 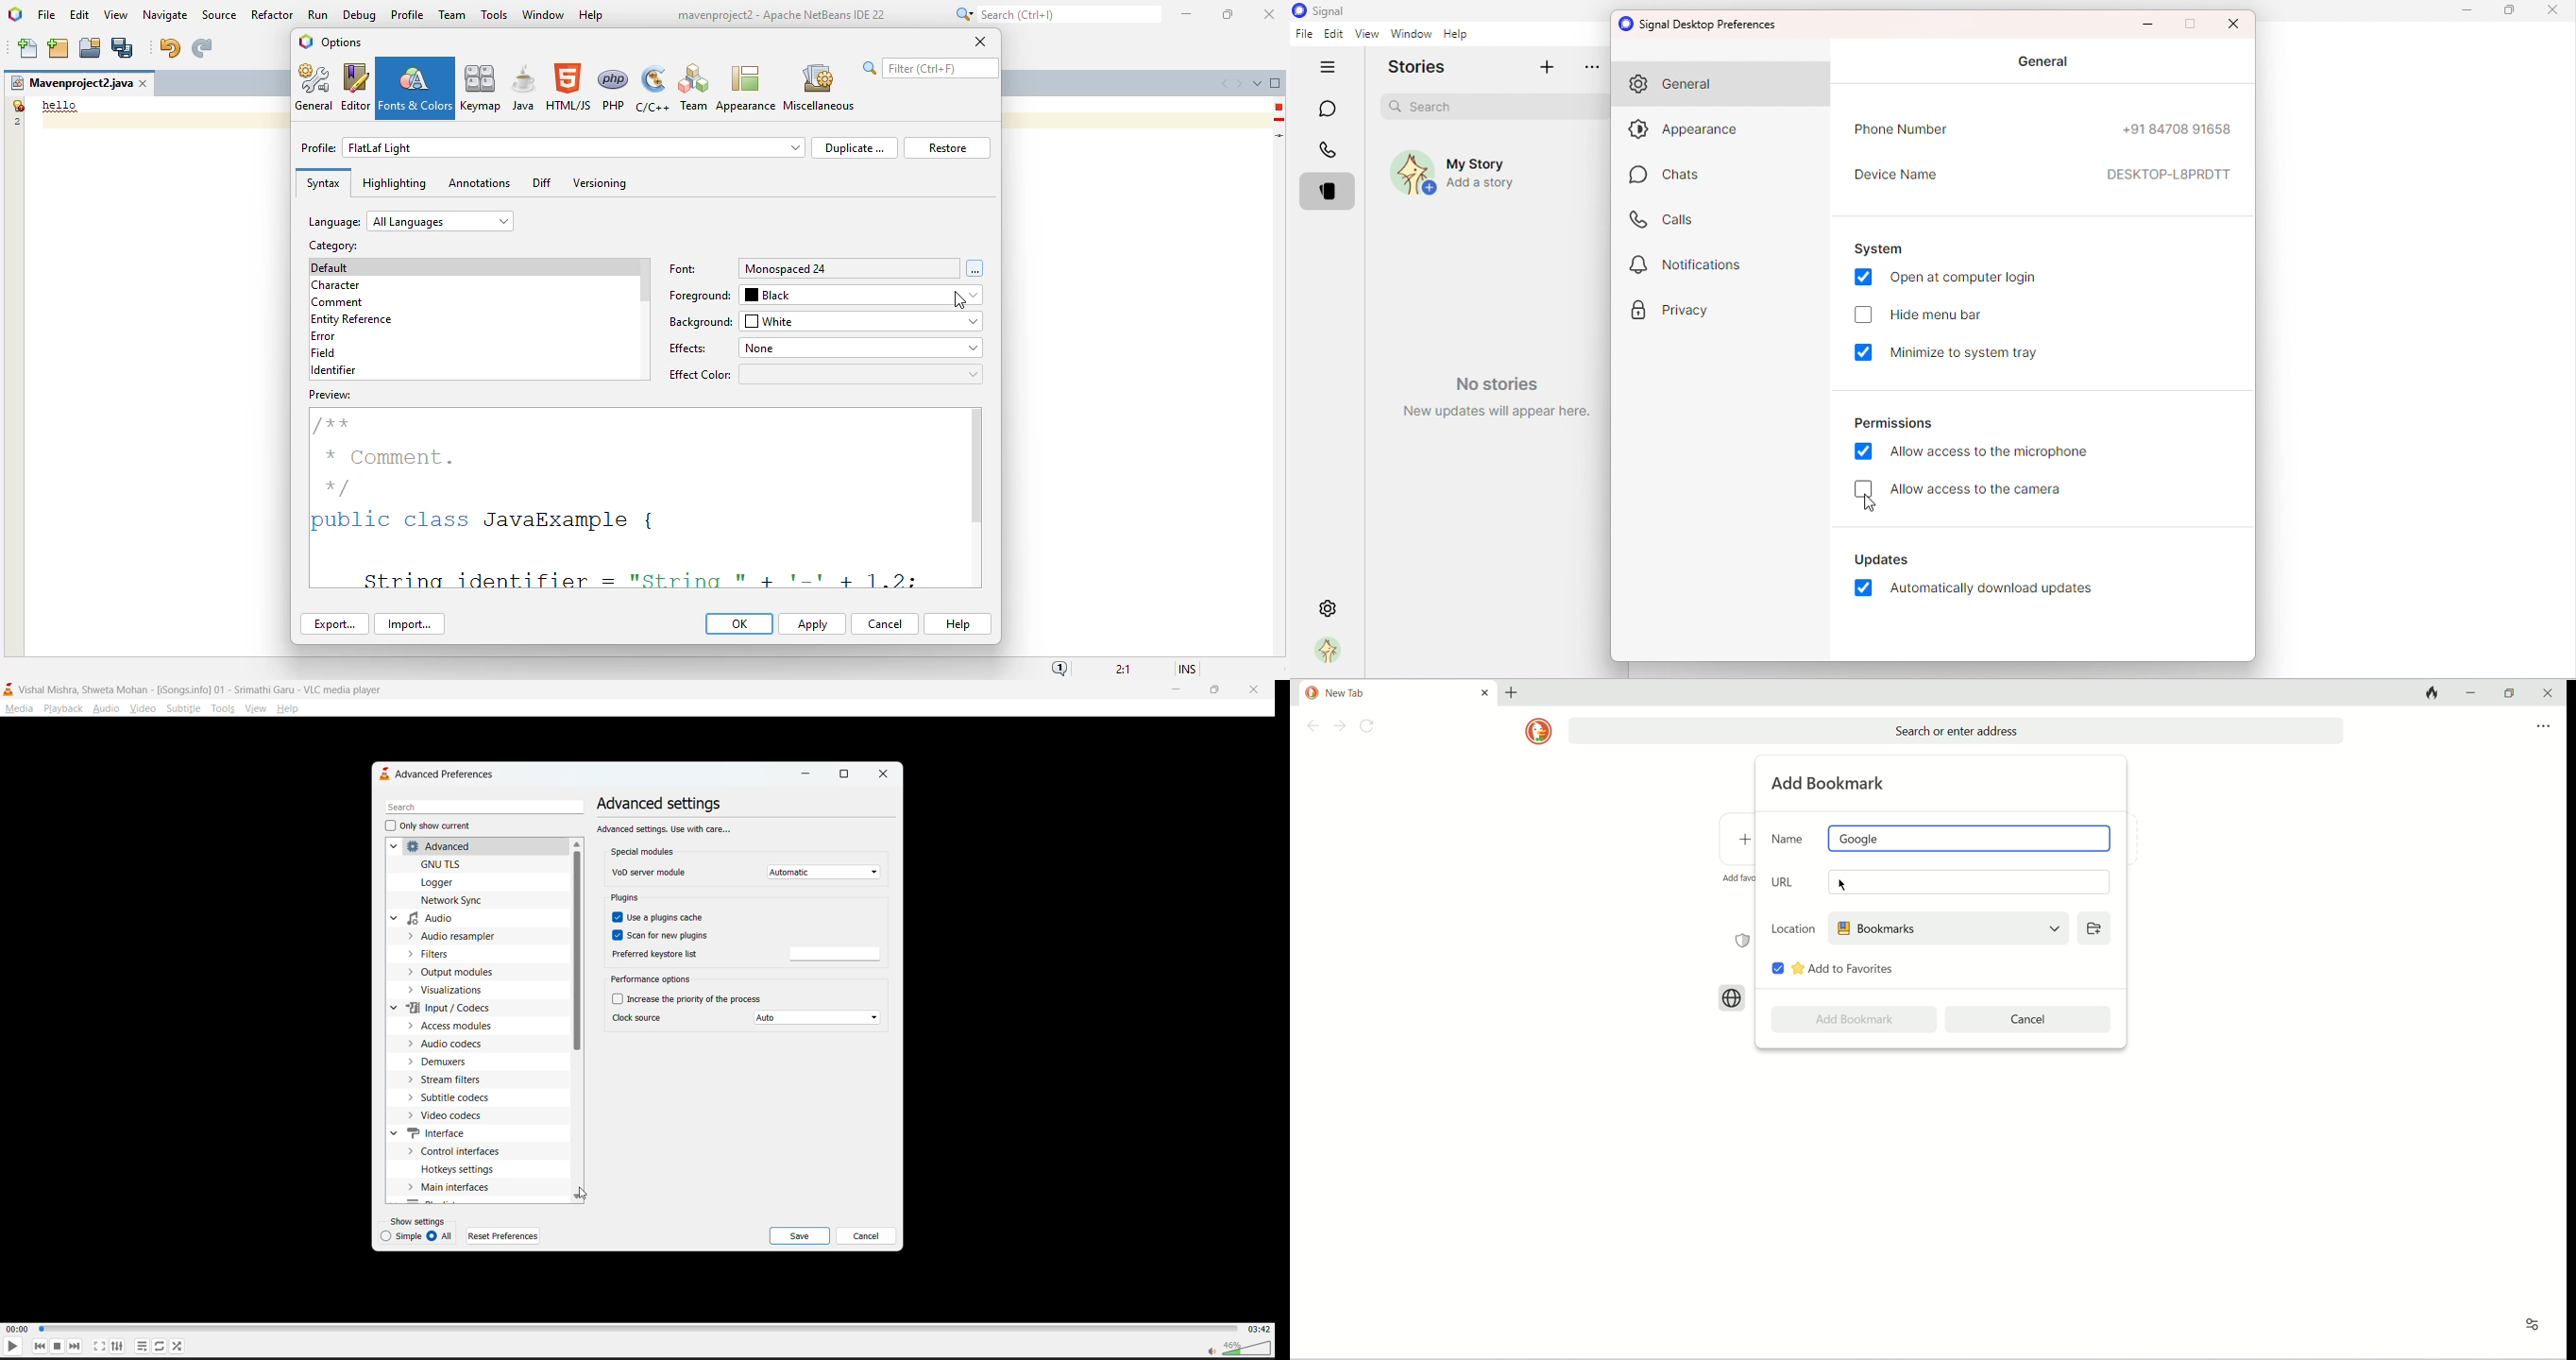 I want to click on Permissions, so click(x=1892, y=420).